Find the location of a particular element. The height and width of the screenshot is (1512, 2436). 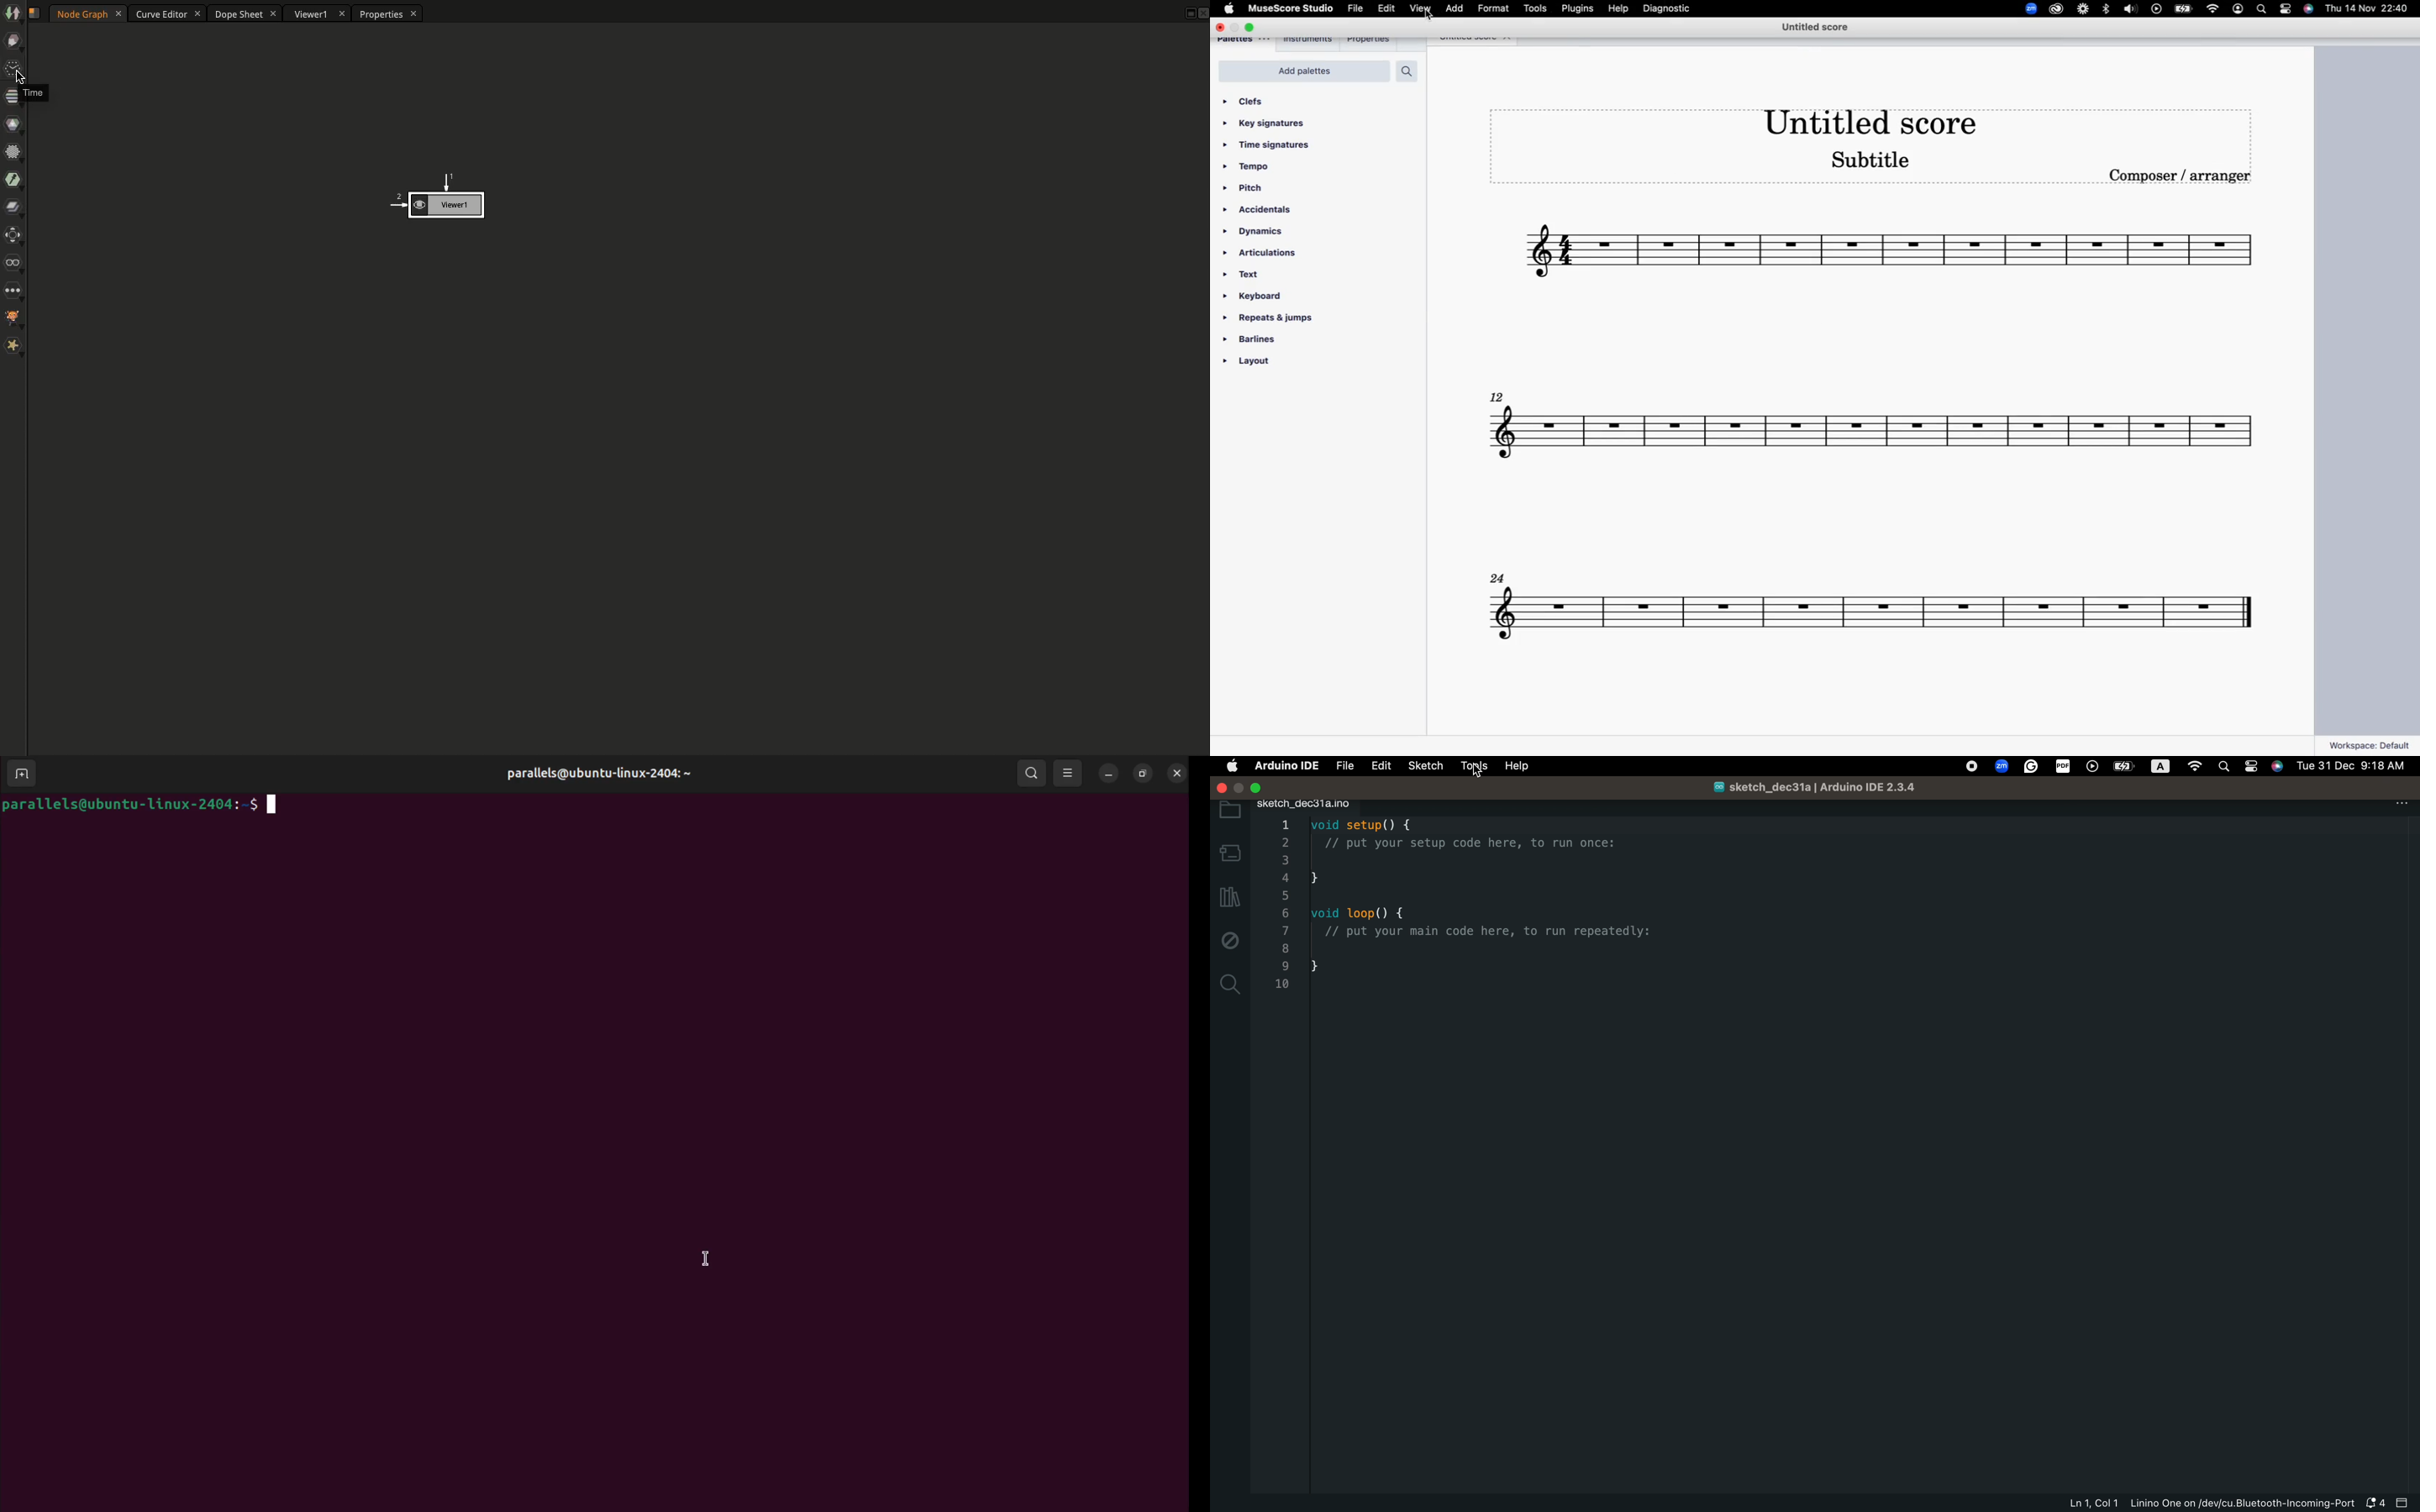

file is located at coordinates (1355, 9).